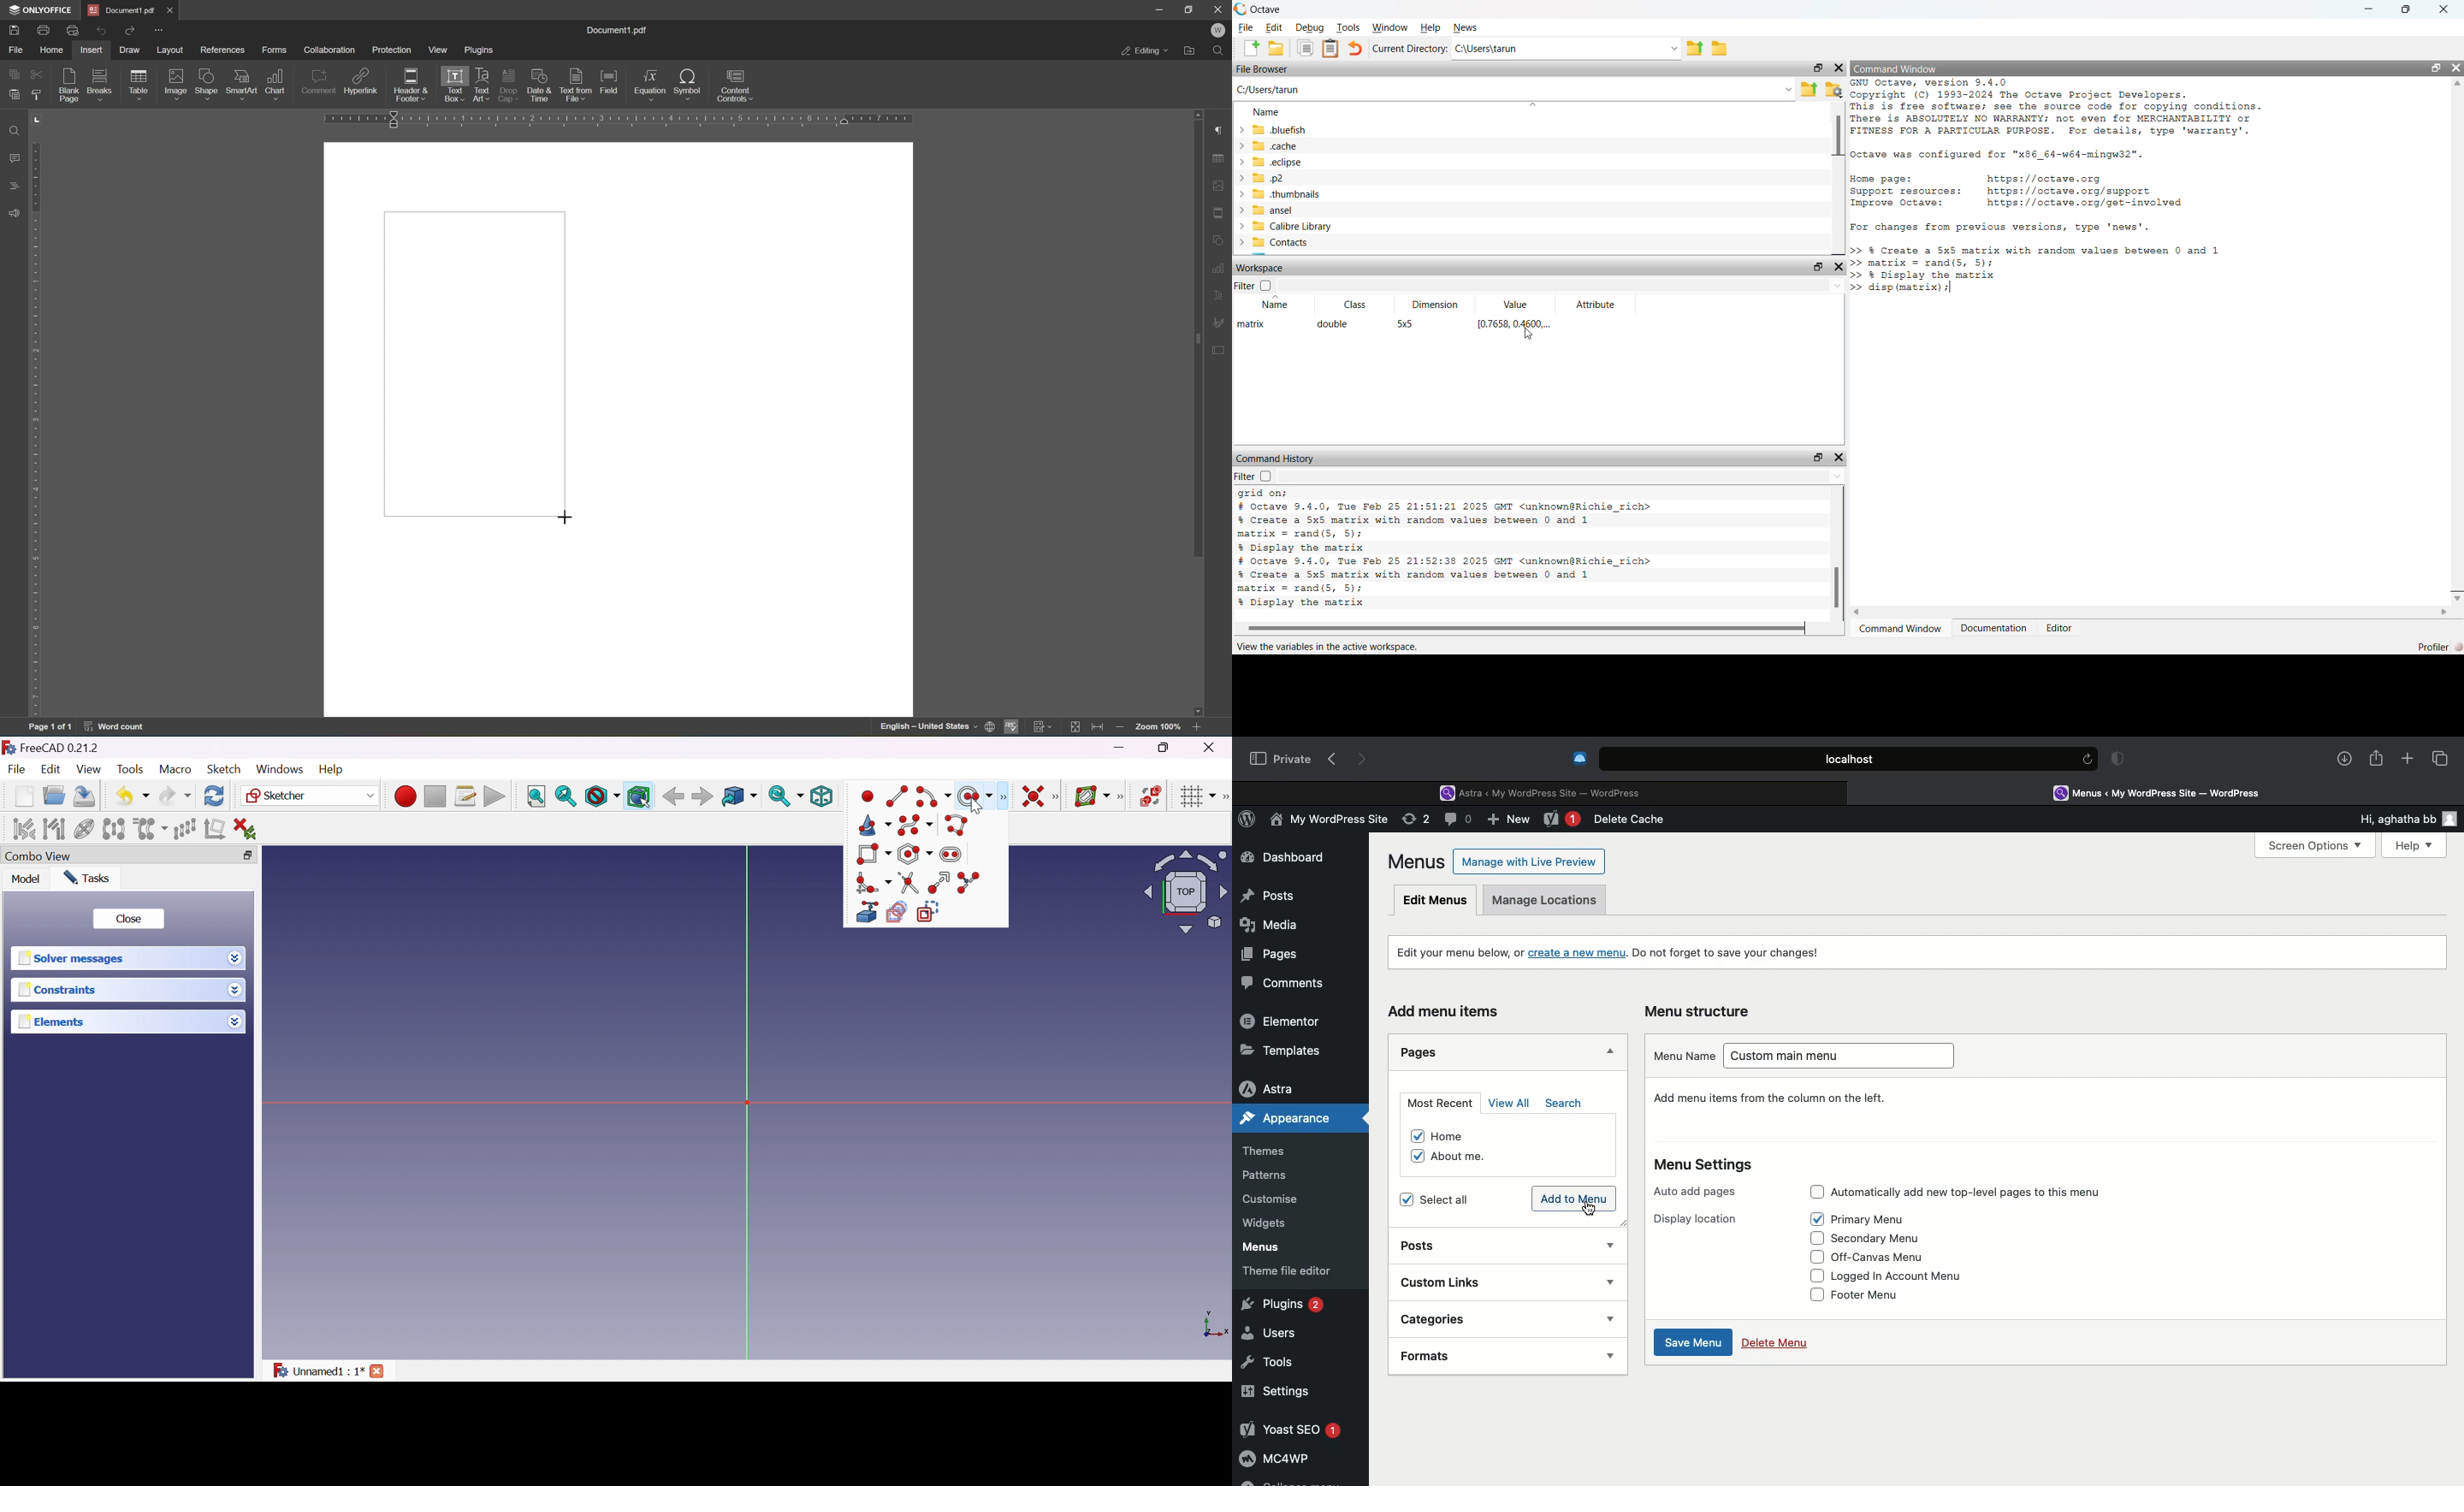 The image size is (2464, 1512). Describe the element at coordinates (1158, 730) in the screenshot. I see `zoom 100%` at that location.